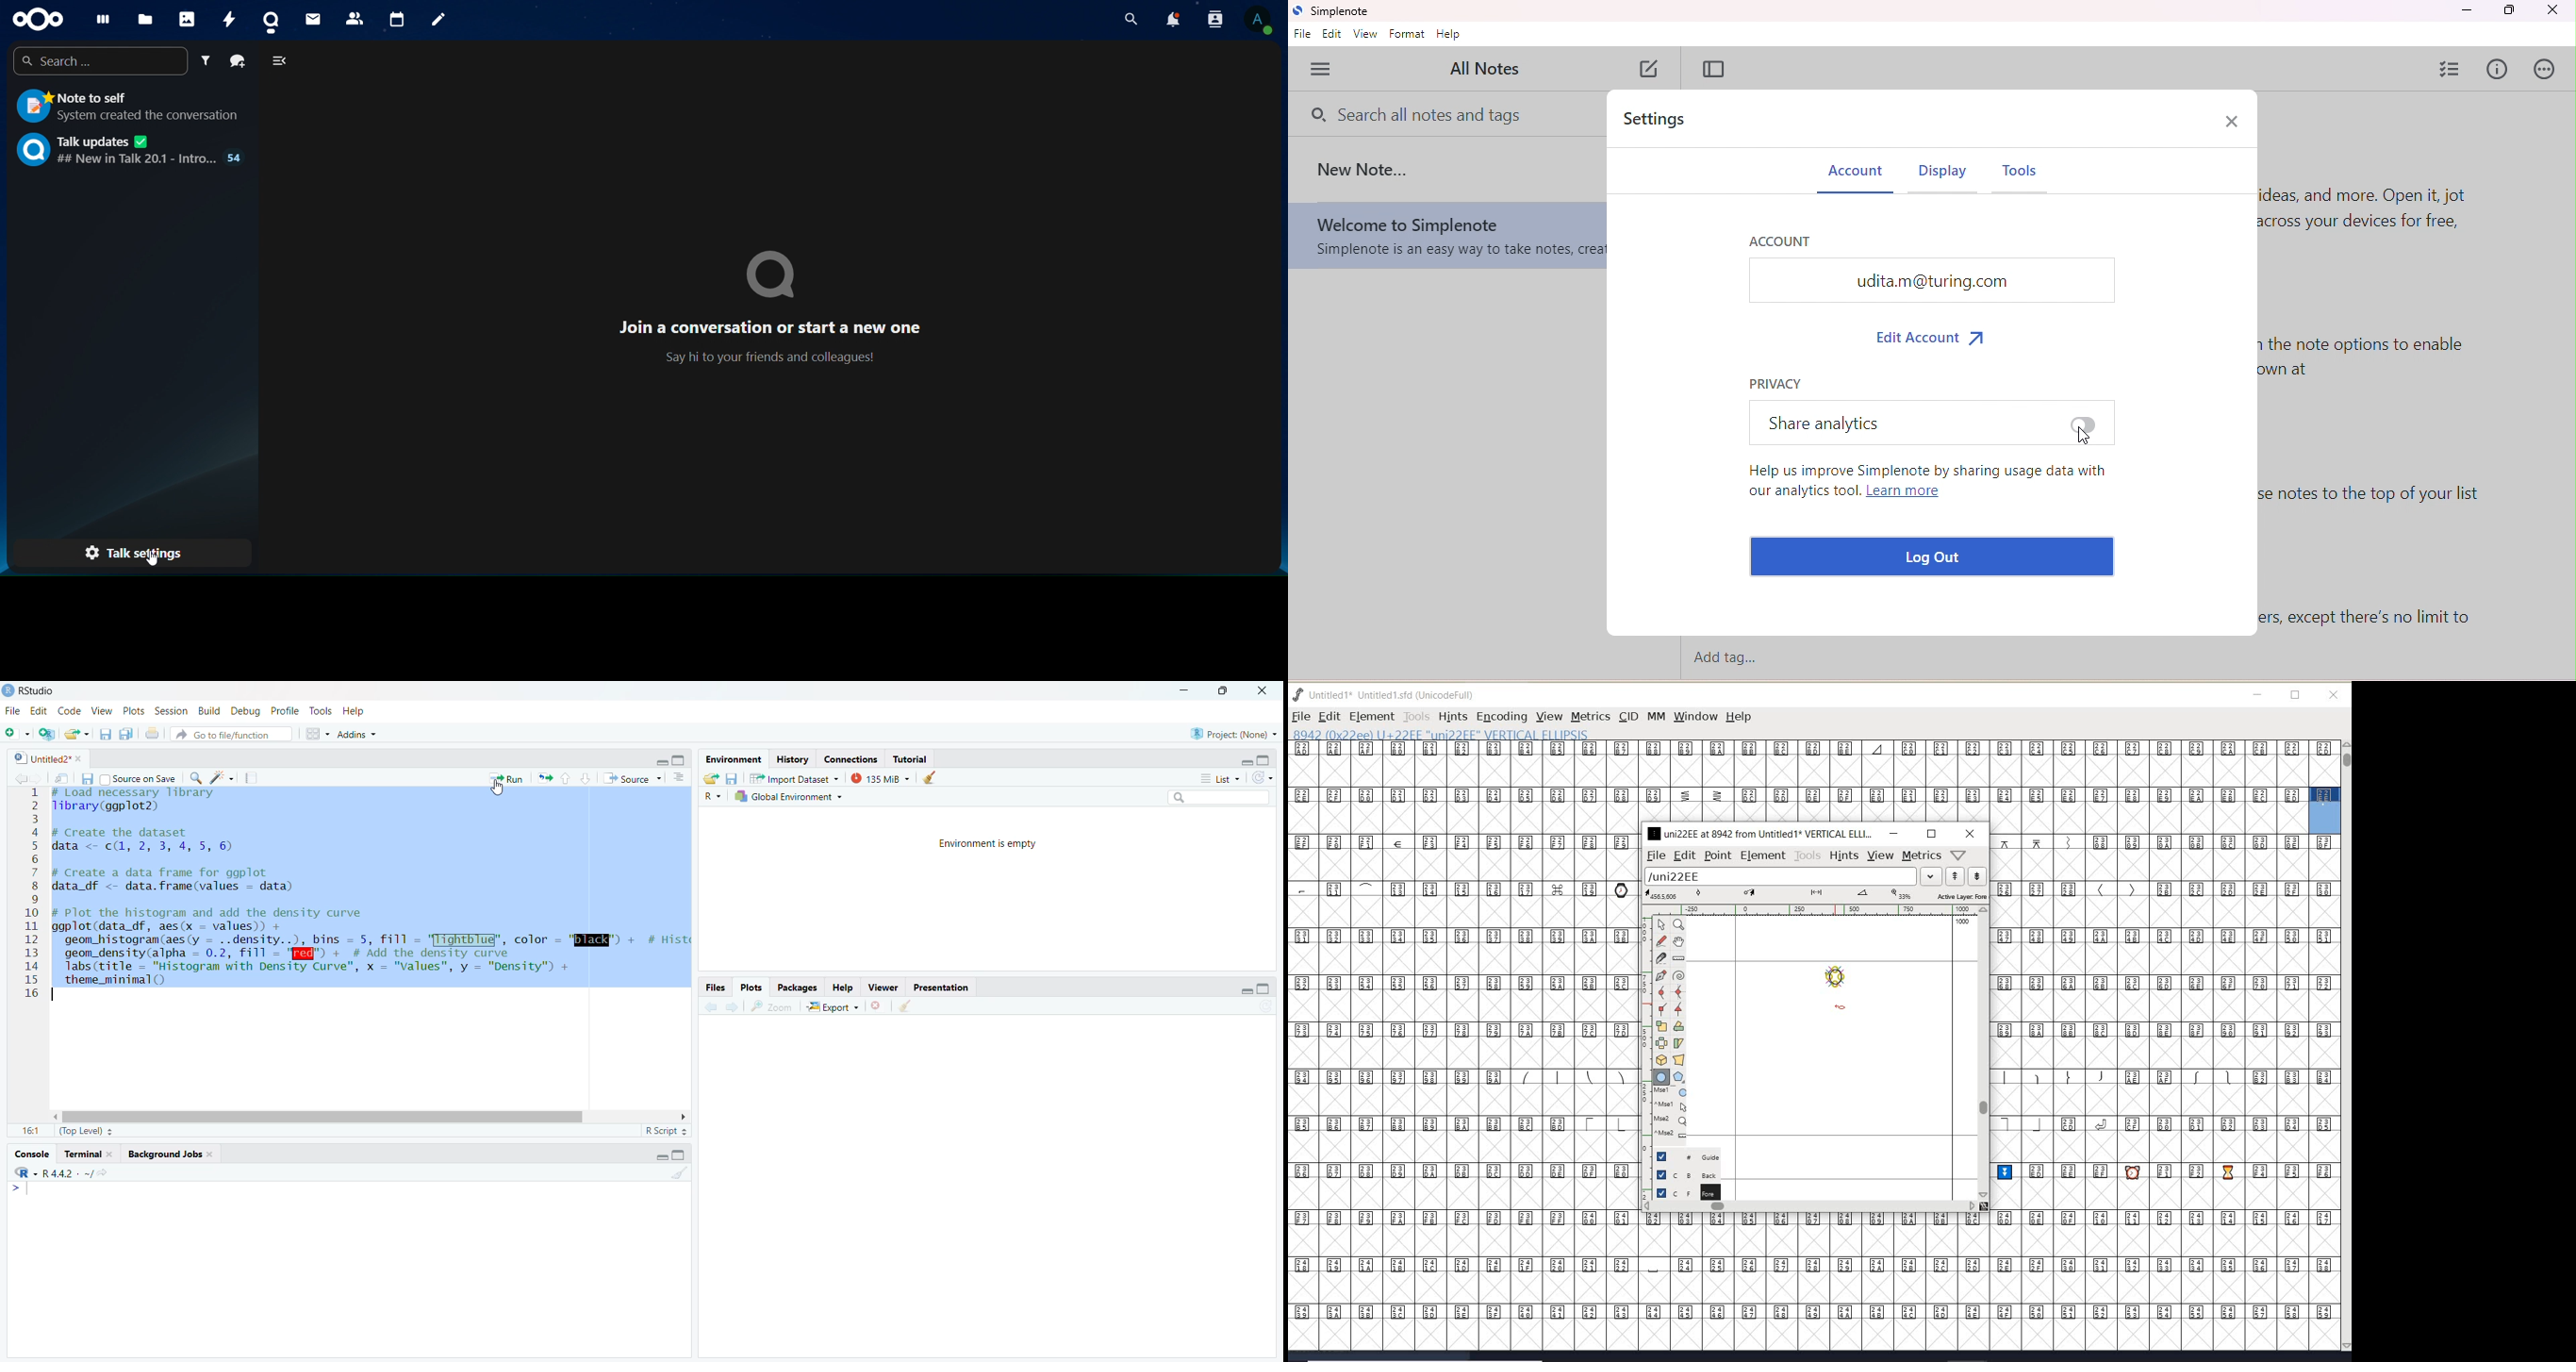 The width and height of the screenshot is (2576, 1372). I want to click on #Load necessary library, so click(136, 793).